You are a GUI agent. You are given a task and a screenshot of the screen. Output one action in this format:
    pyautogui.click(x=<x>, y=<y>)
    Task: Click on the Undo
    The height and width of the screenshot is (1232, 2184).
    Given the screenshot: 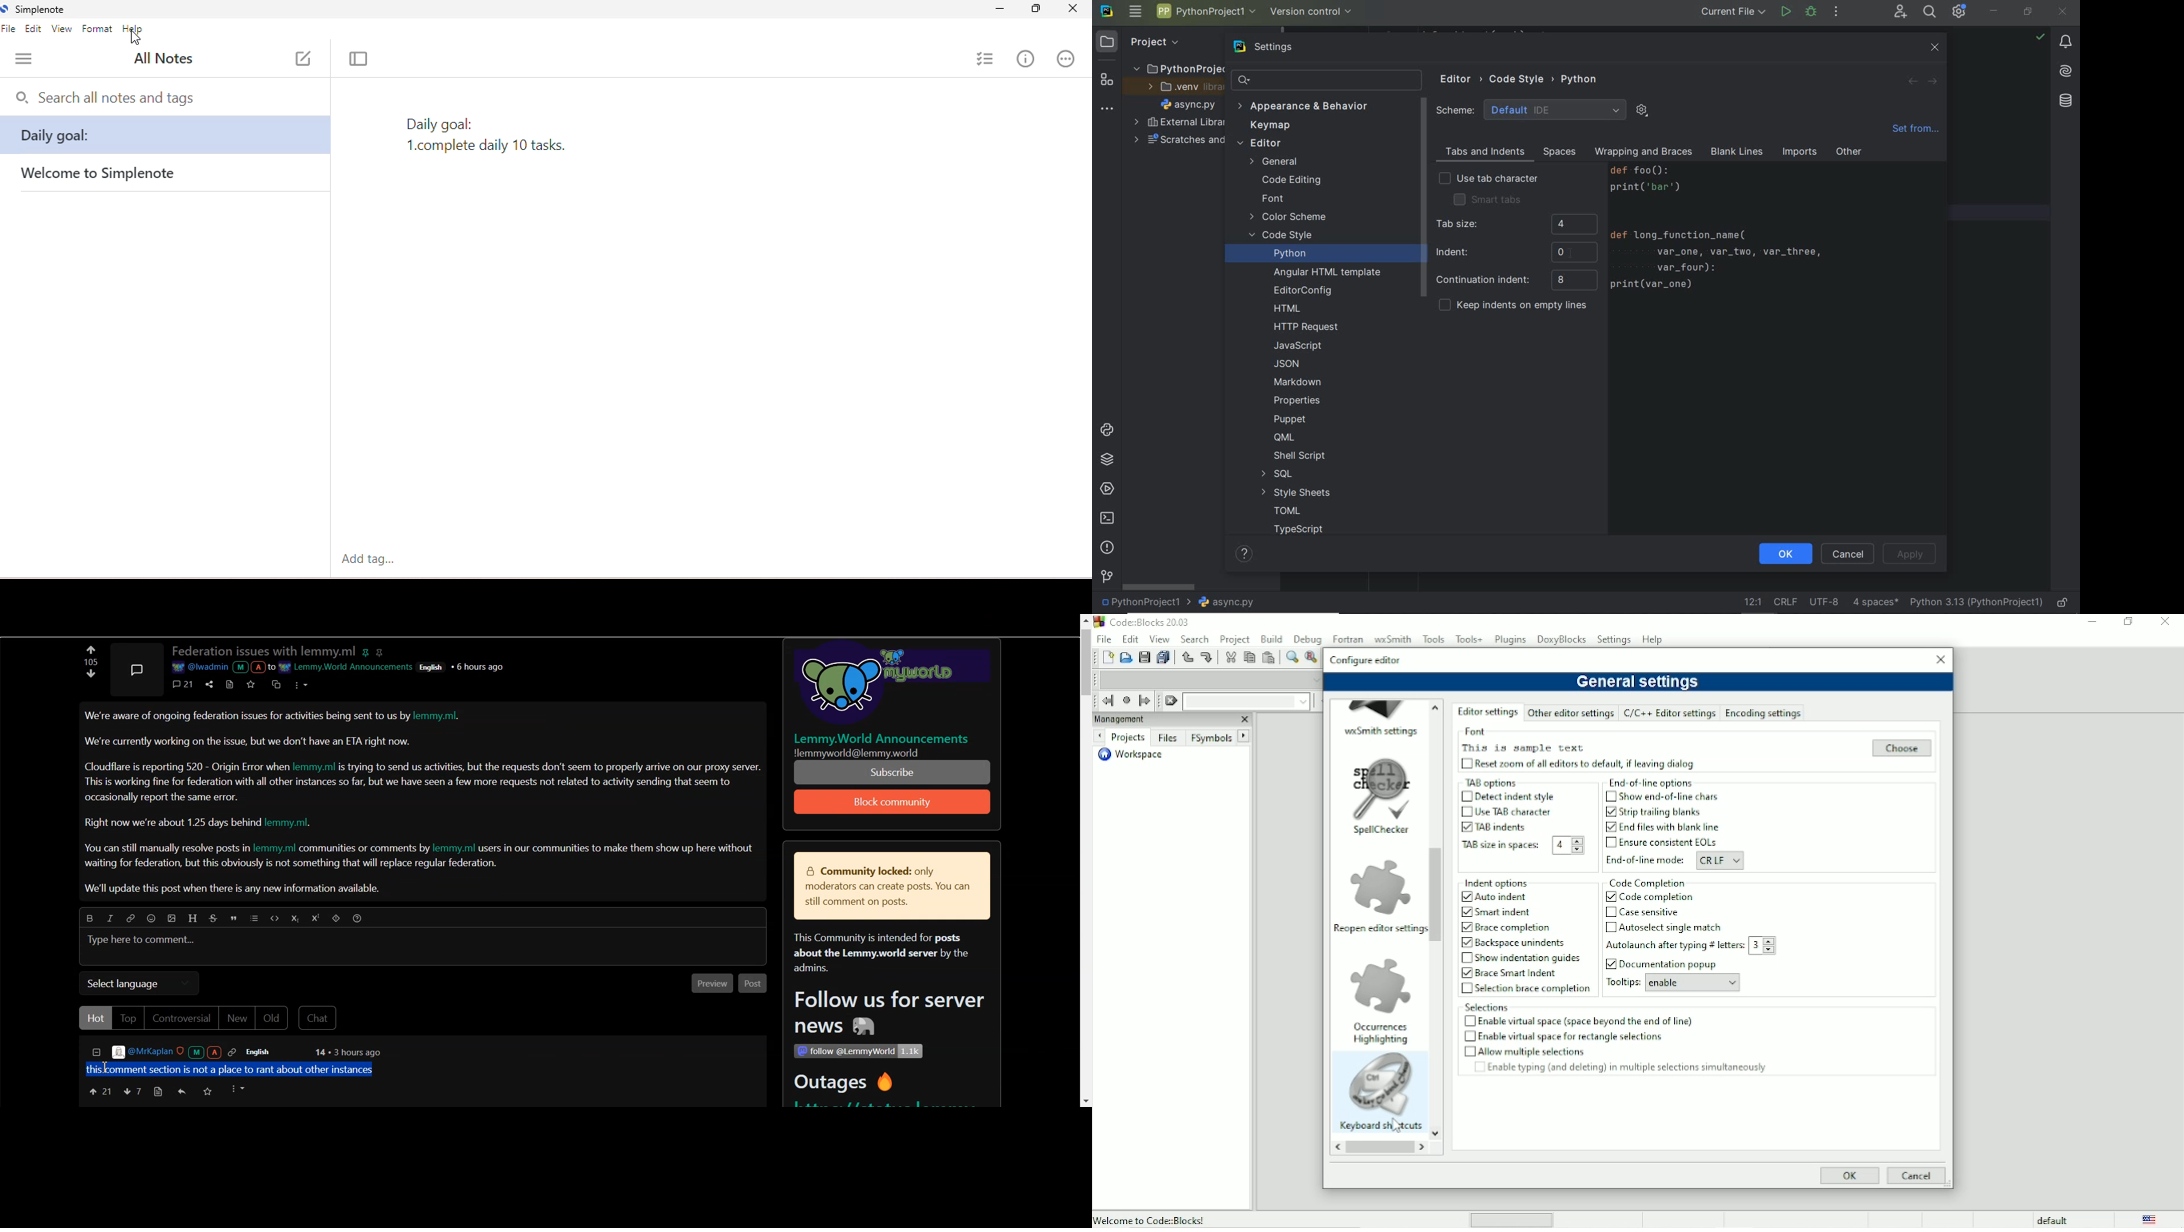 What is the action you would take?
    pyautogui.click(x=1186, y=657)
    